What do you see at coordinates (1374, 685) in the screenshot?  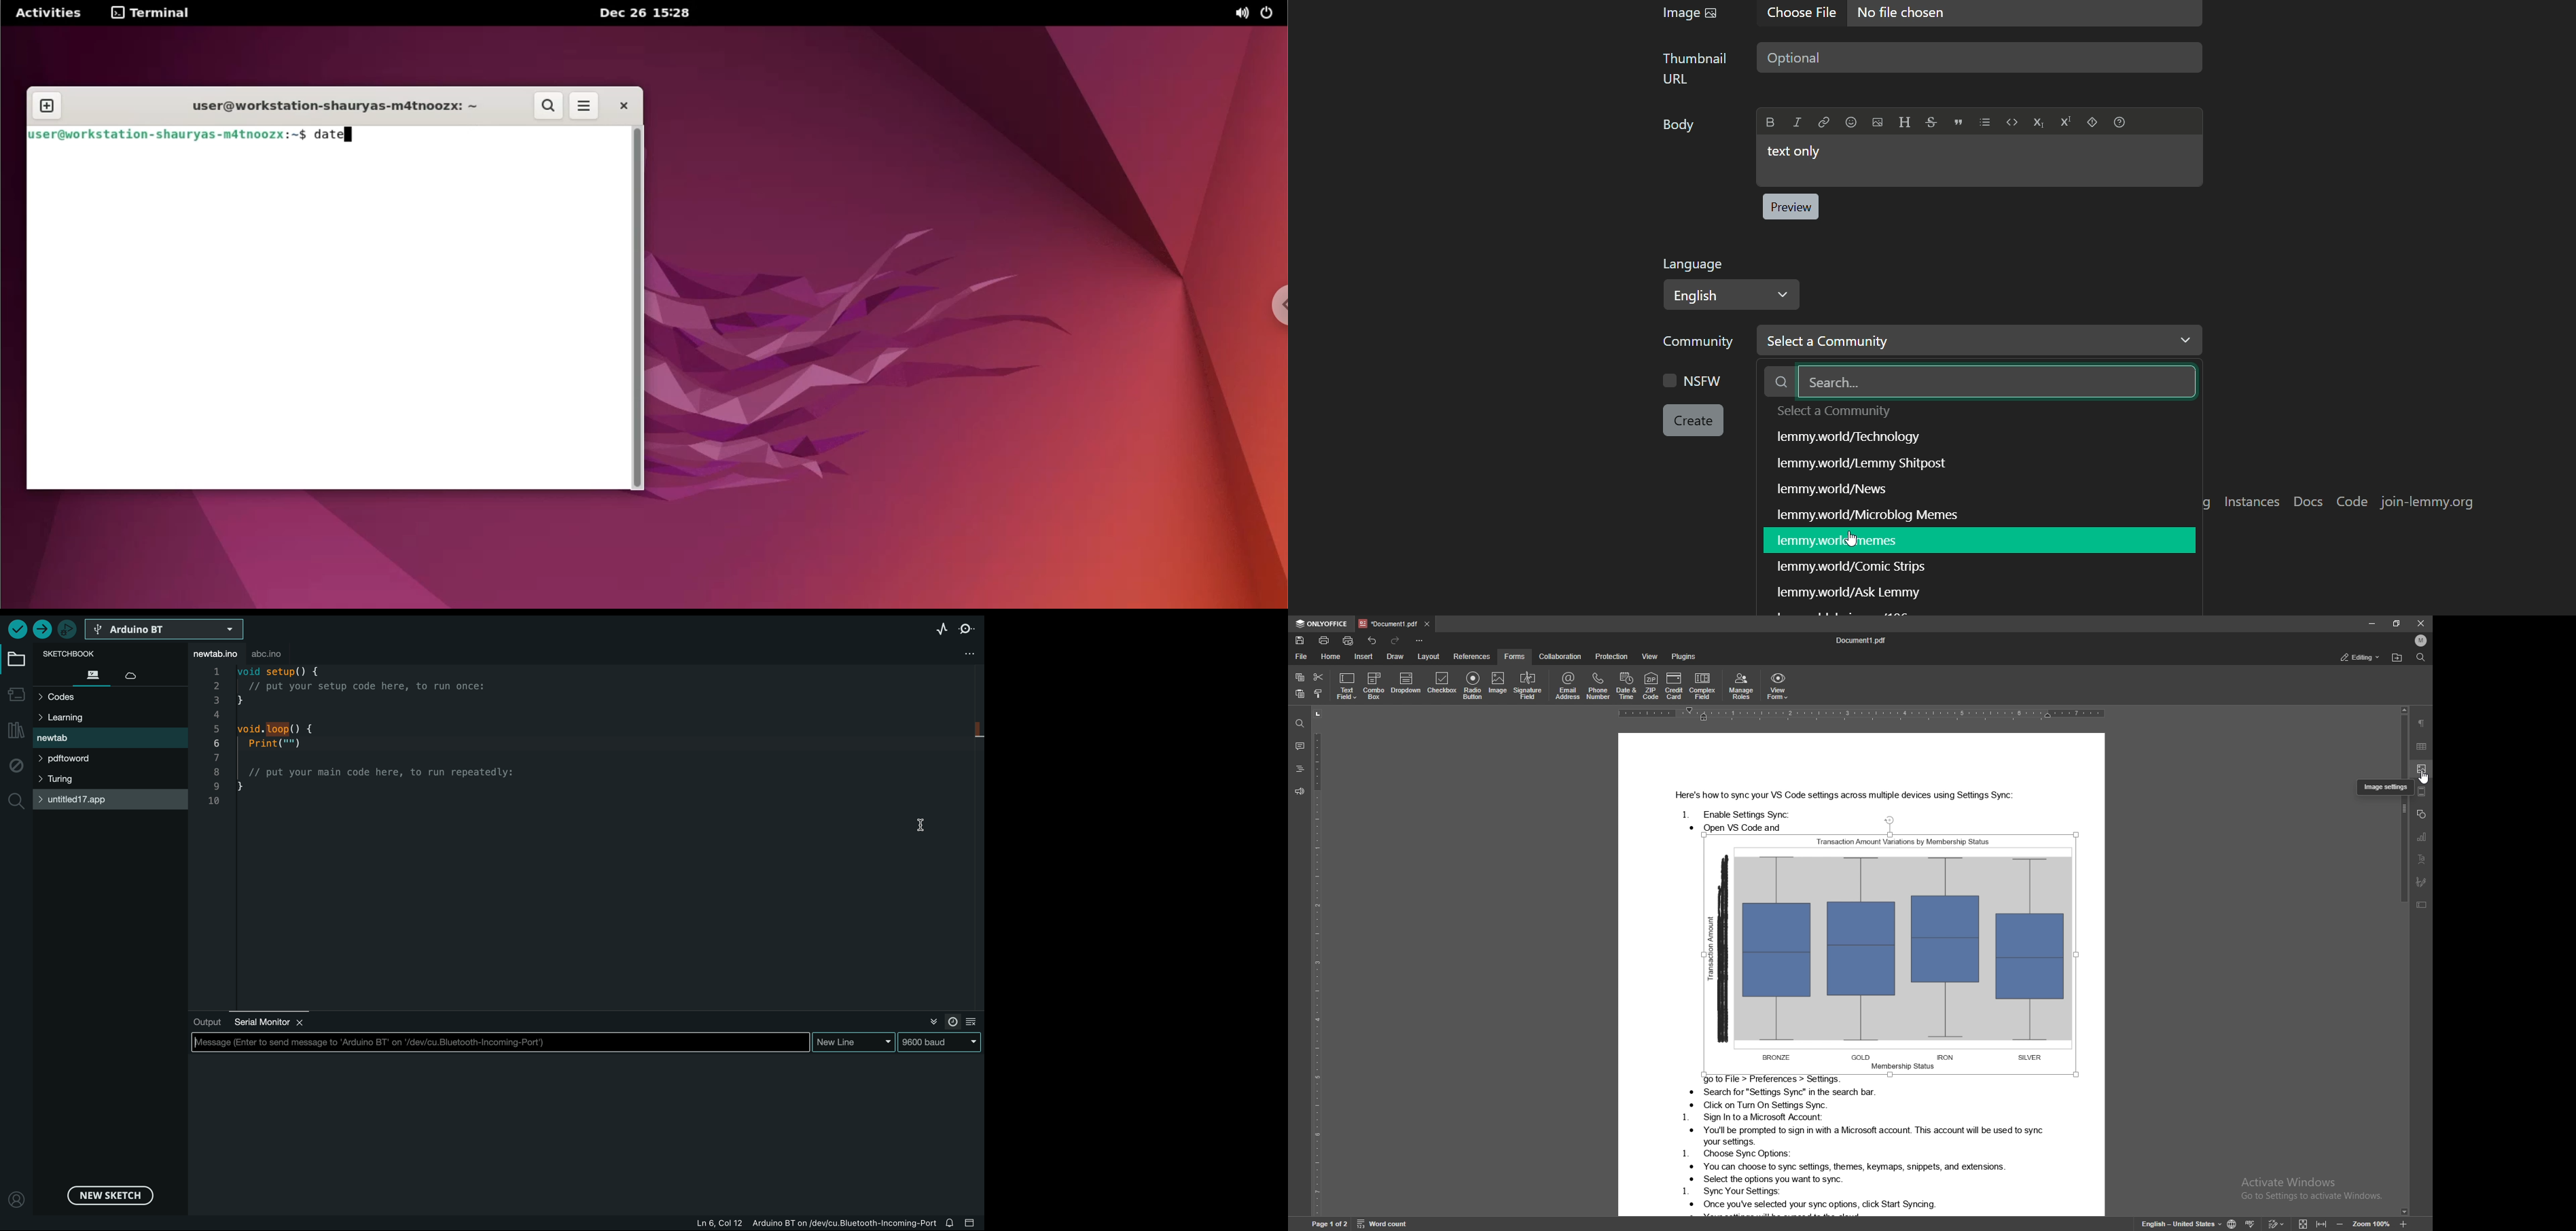 I see `combo box` at bounding box center [1374, 685].